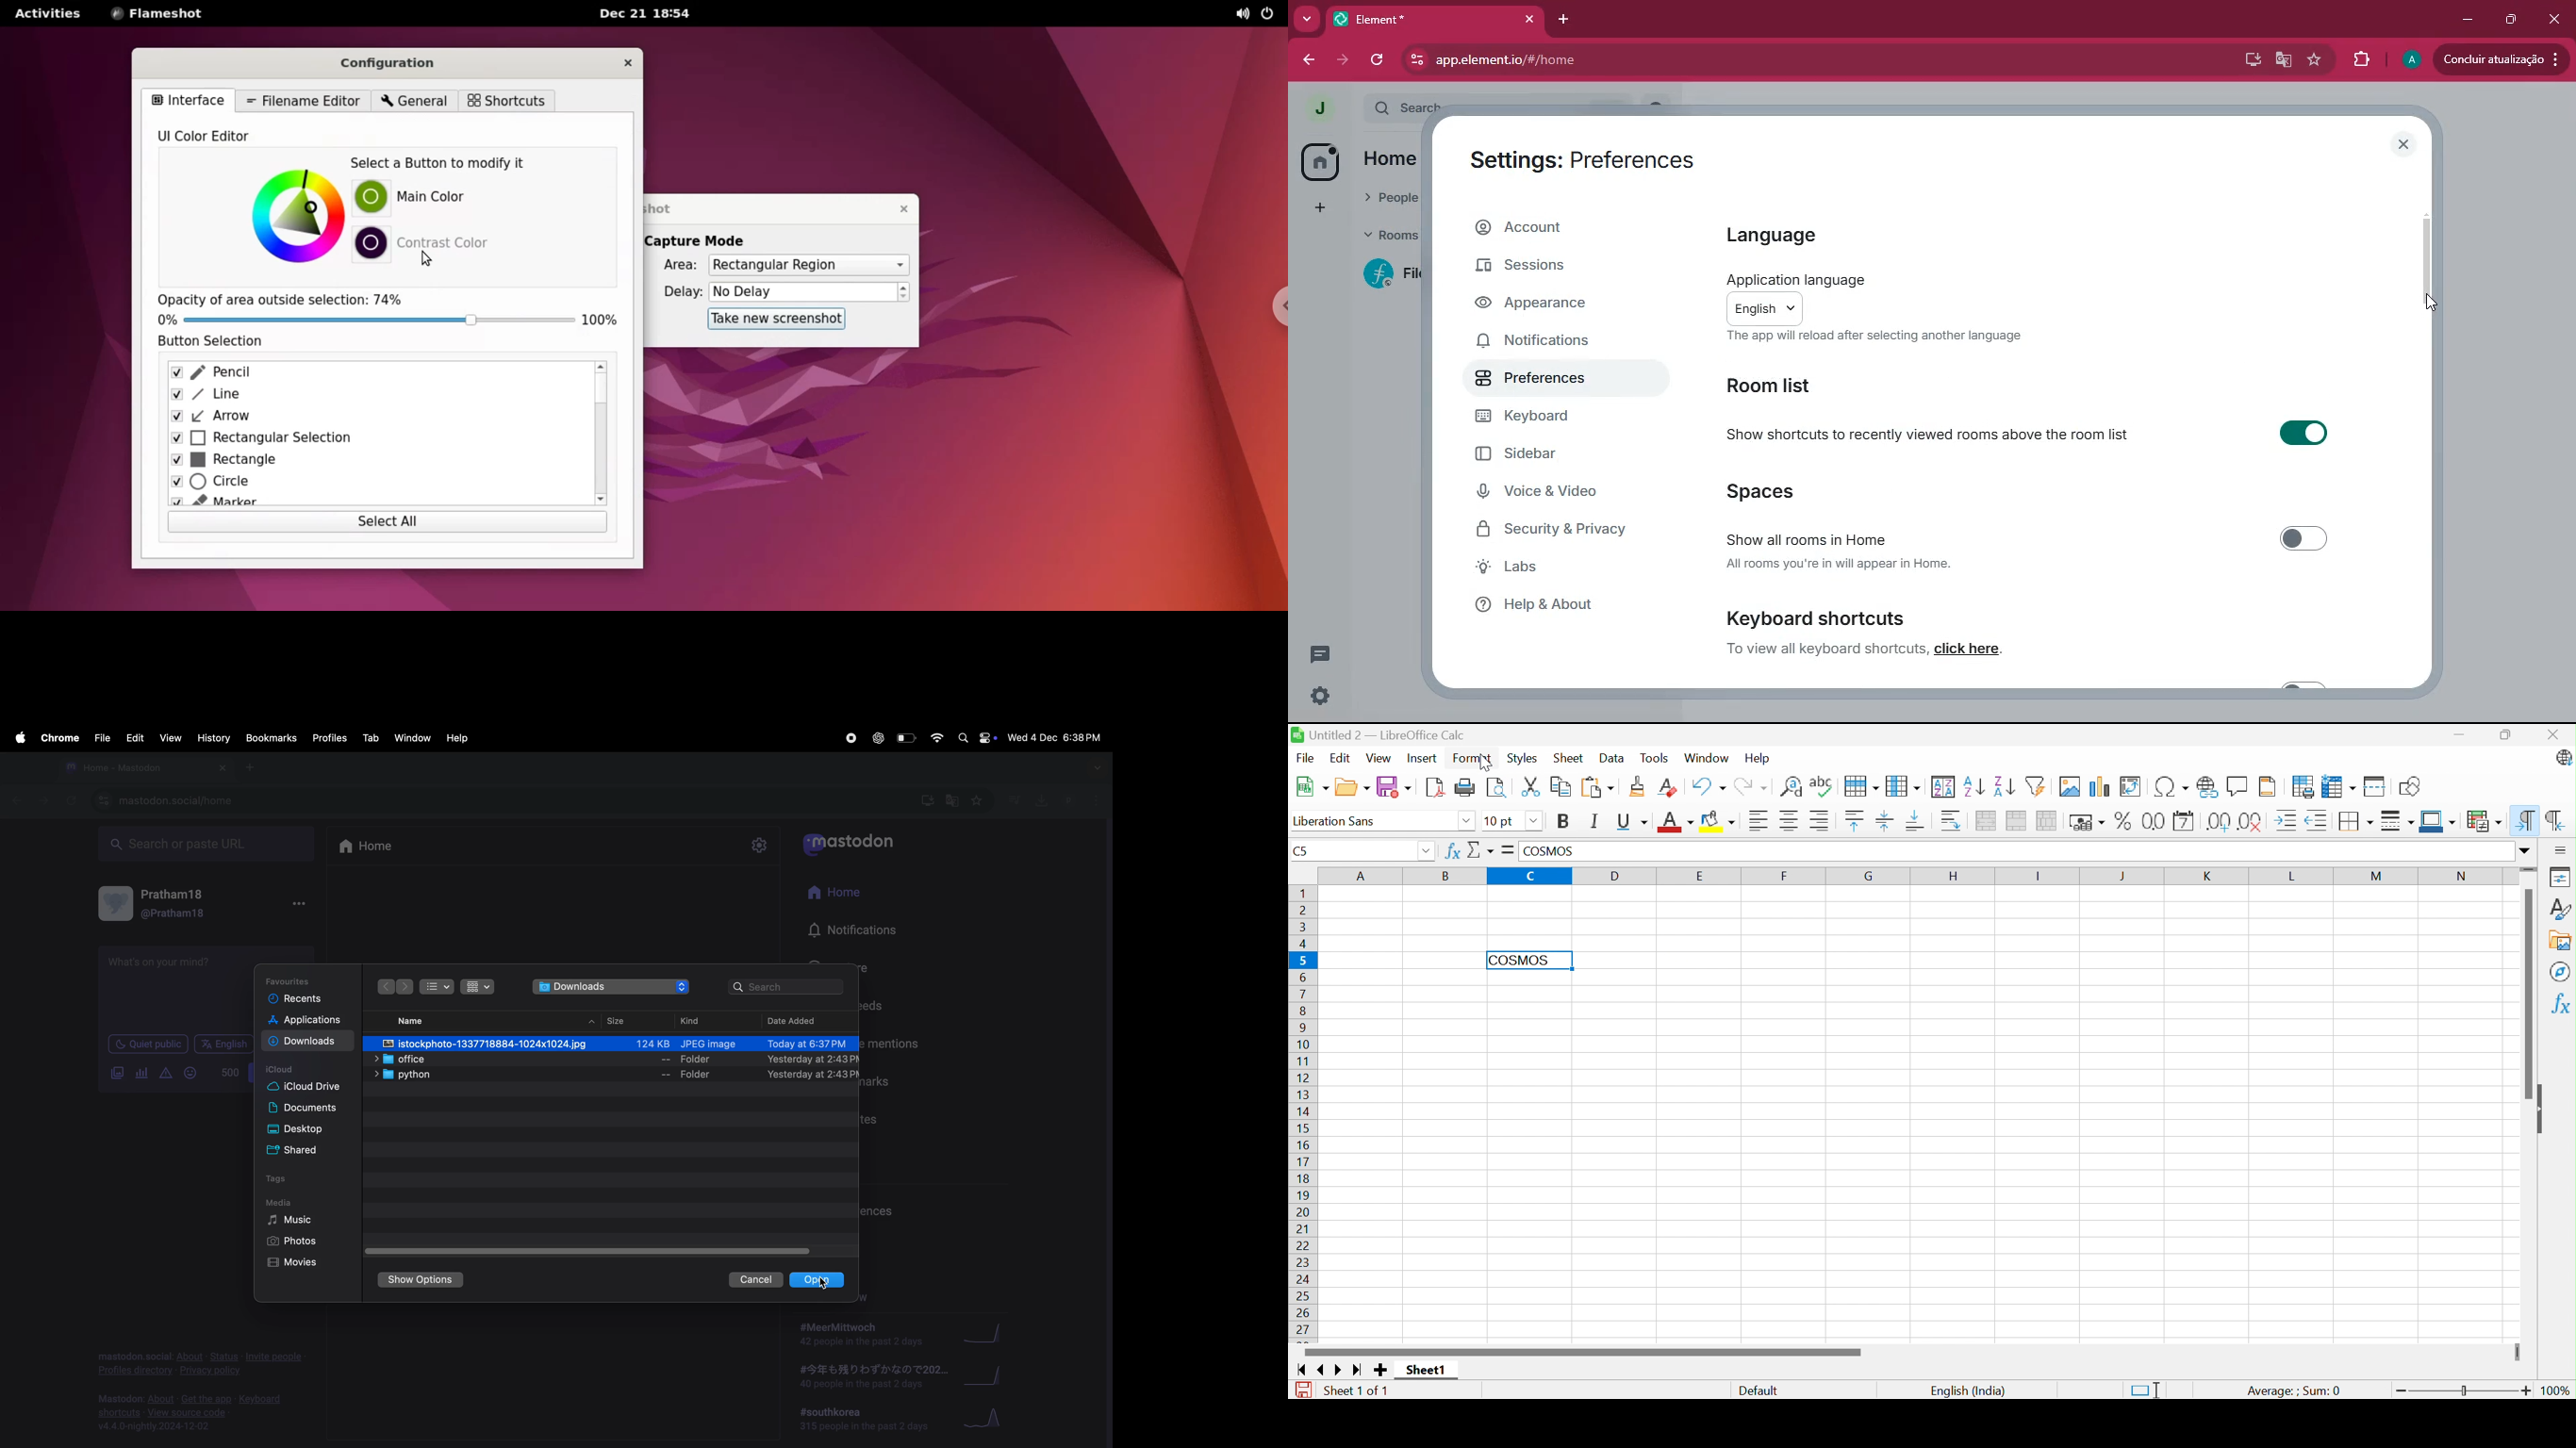 The width and height of the screenshot is (2576, 1456). Describe the element at coordinates (862, 1421) in the screenshot. I see `#south korea` at that location.